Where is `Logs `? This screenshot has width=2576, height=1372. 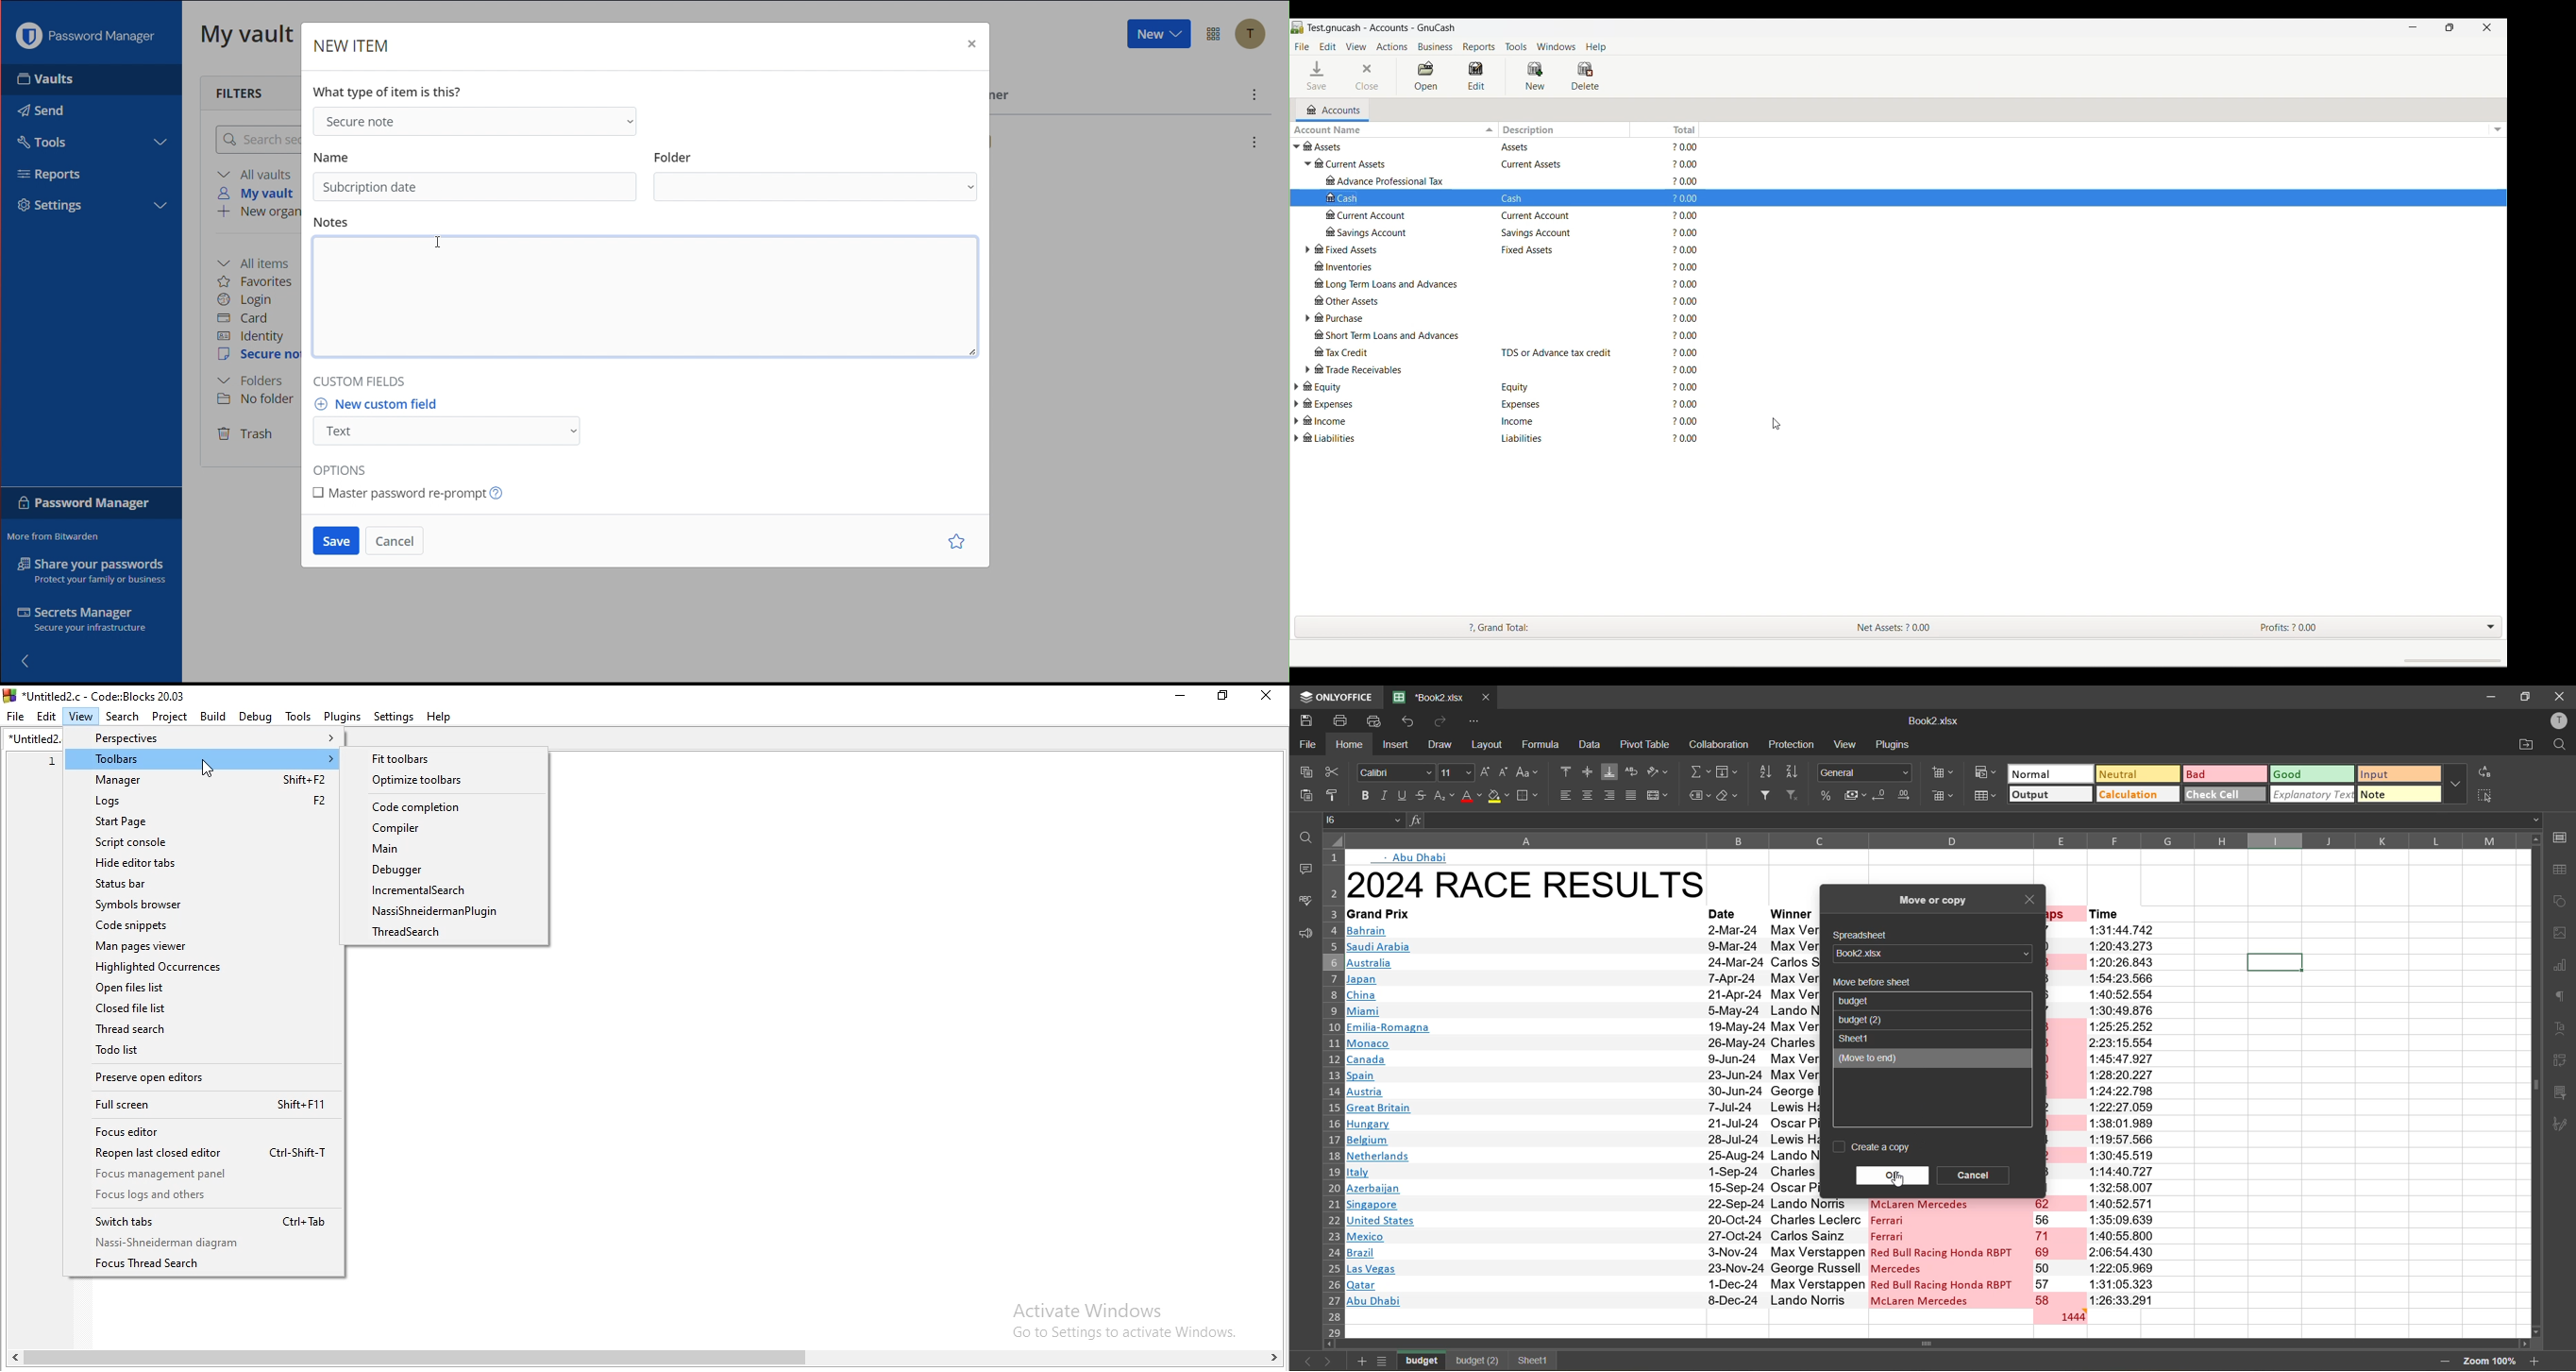 Logs  is located at coordinates (194, 802).